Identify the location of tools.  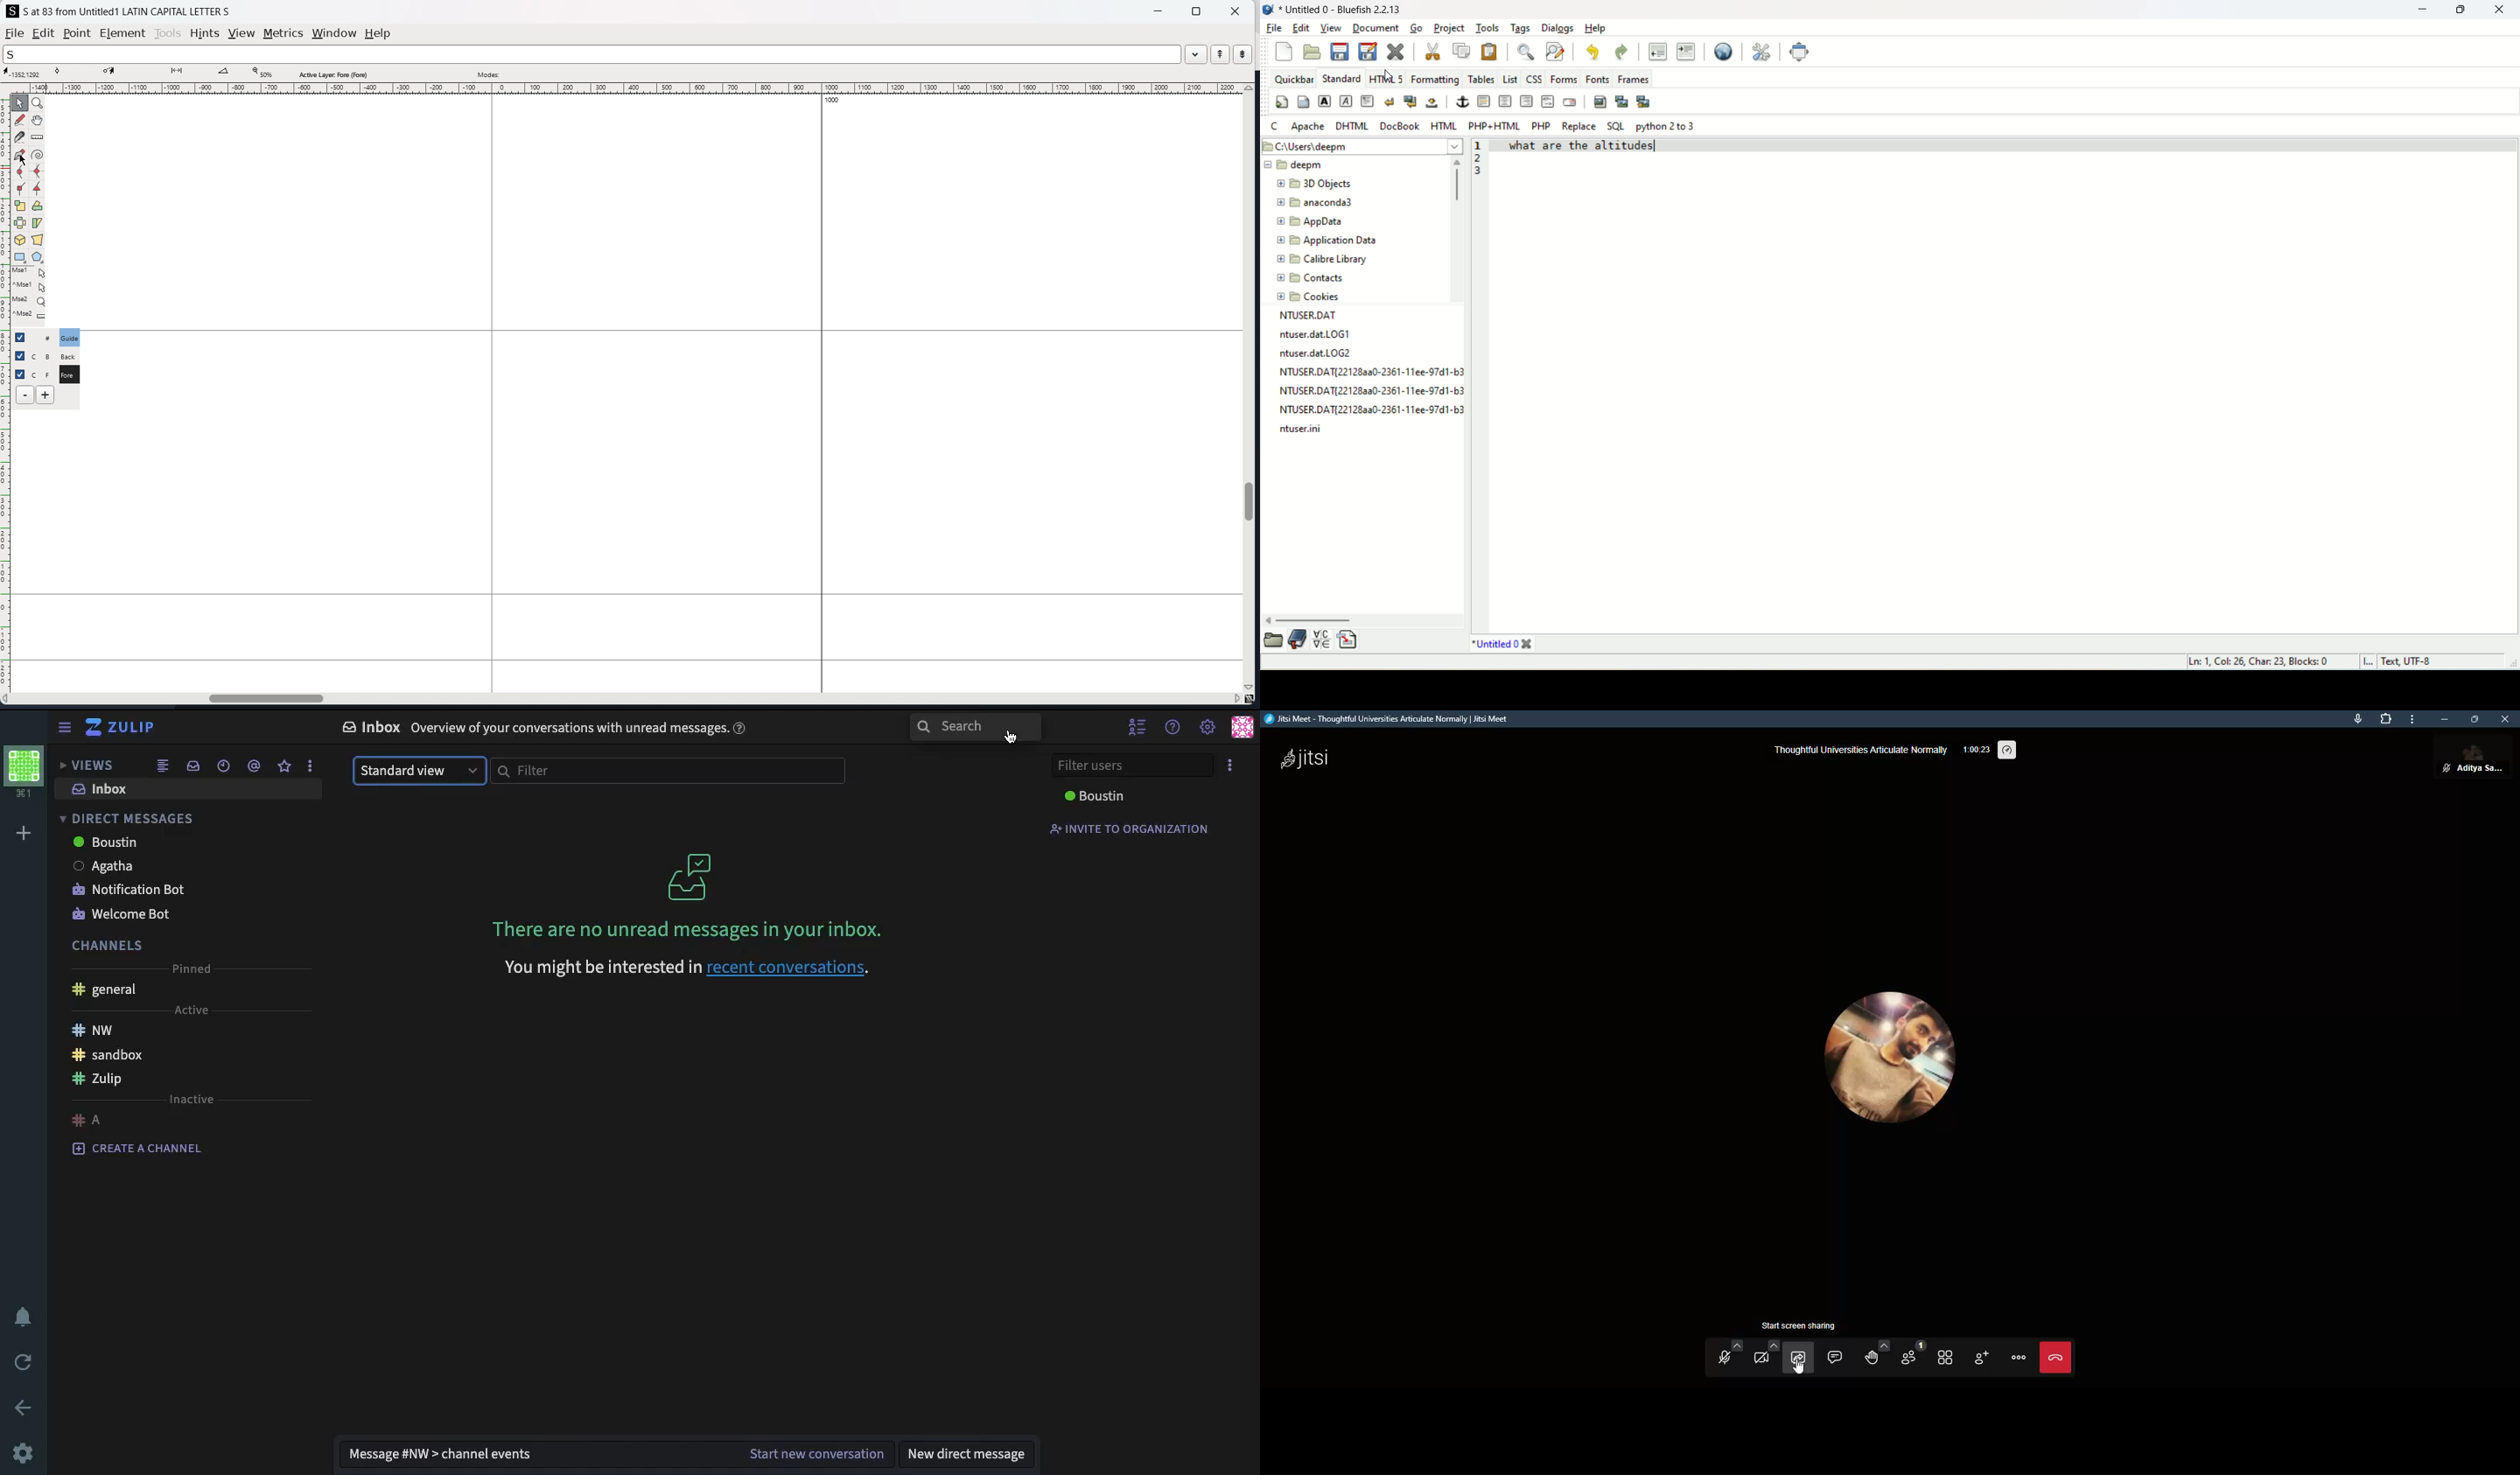
(169, 33).